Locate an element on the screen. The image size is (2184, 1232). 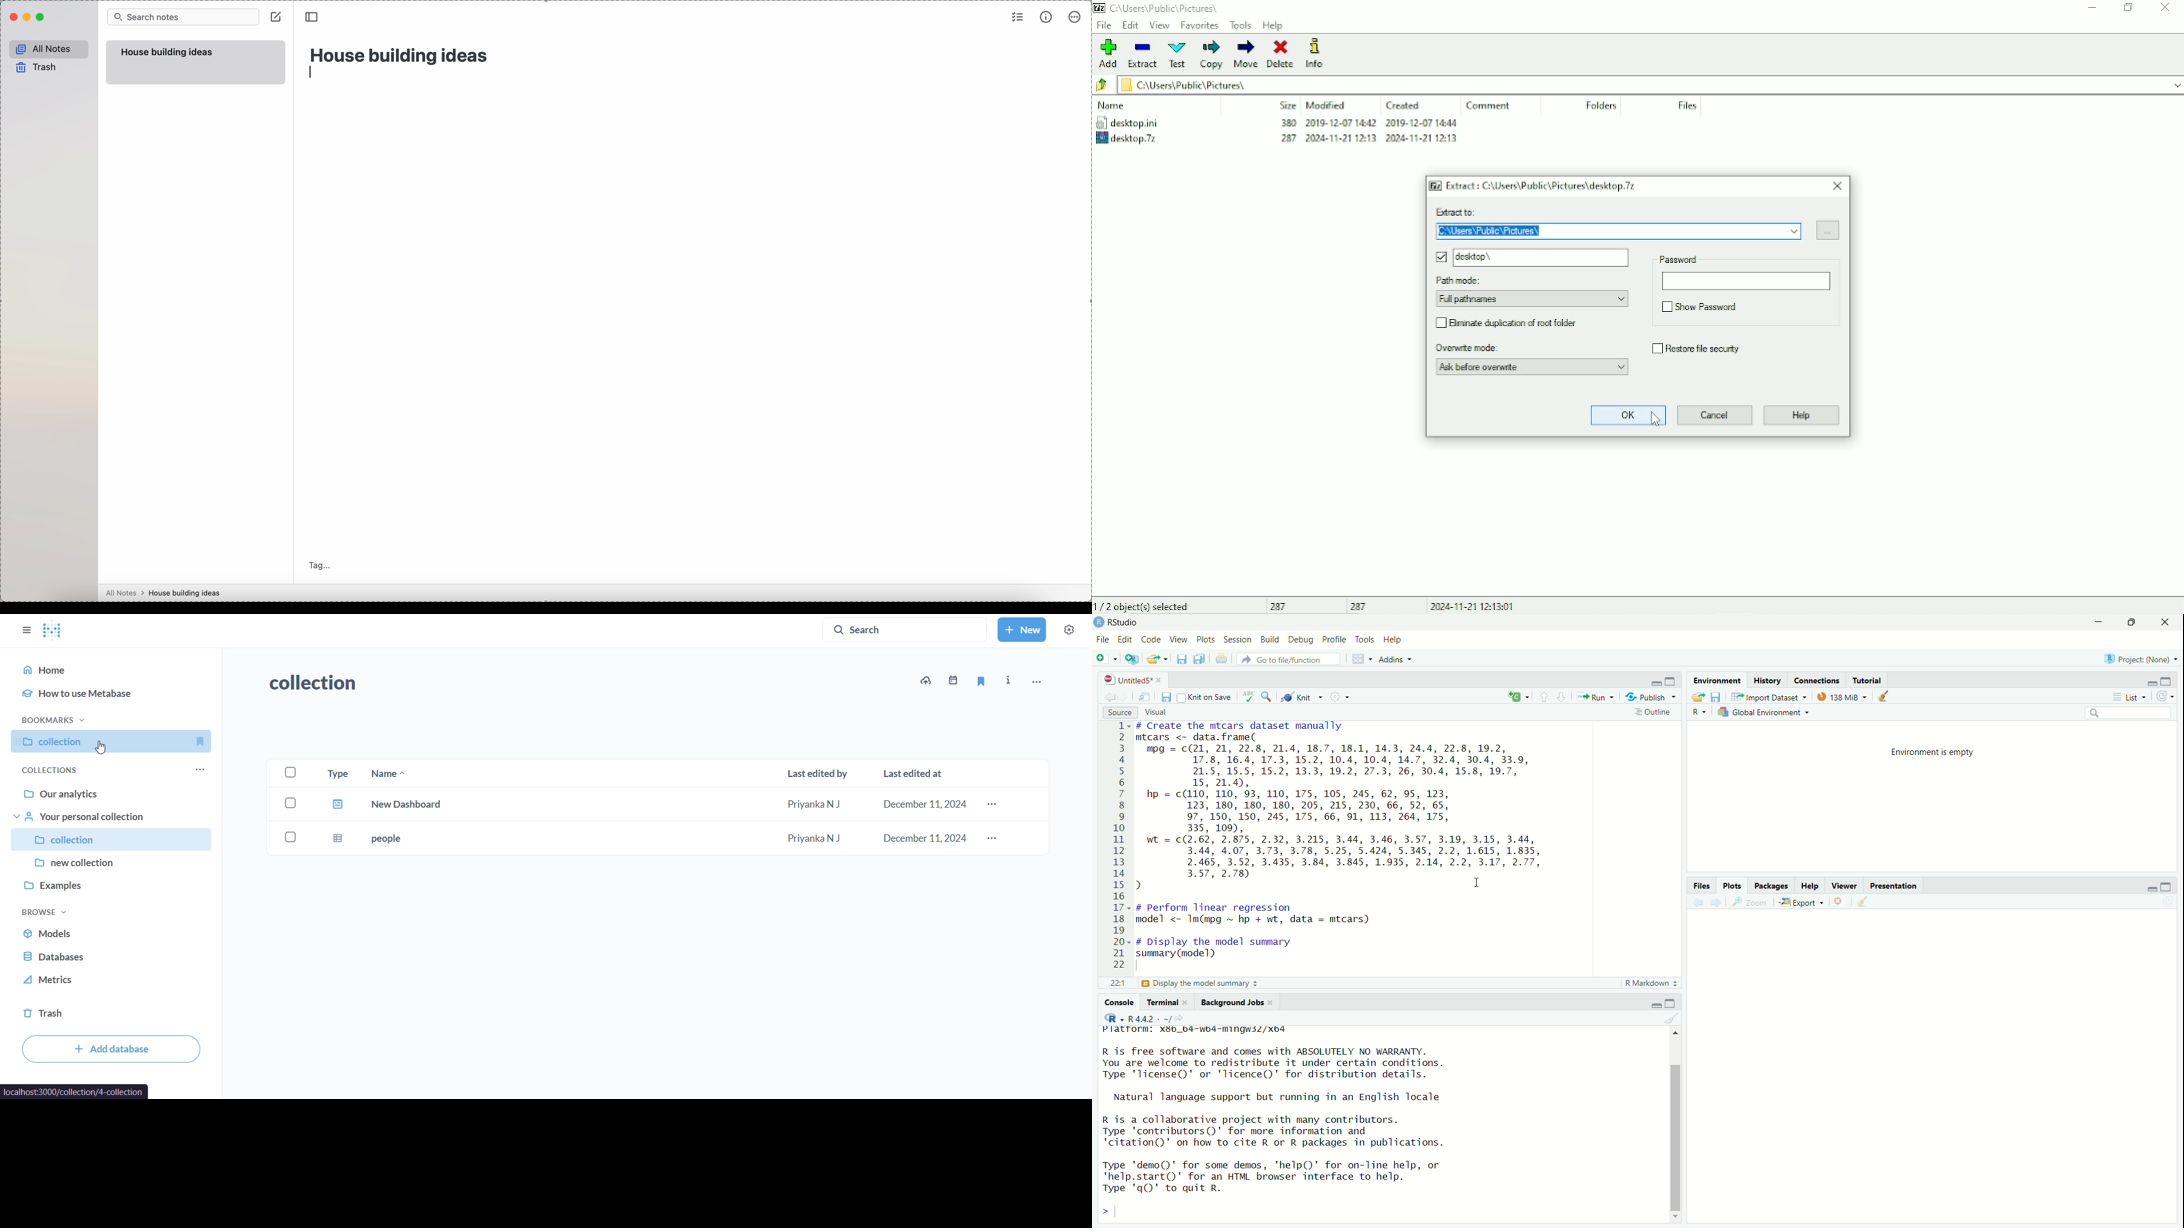
house building ideas is located at coordinates (167, 53).